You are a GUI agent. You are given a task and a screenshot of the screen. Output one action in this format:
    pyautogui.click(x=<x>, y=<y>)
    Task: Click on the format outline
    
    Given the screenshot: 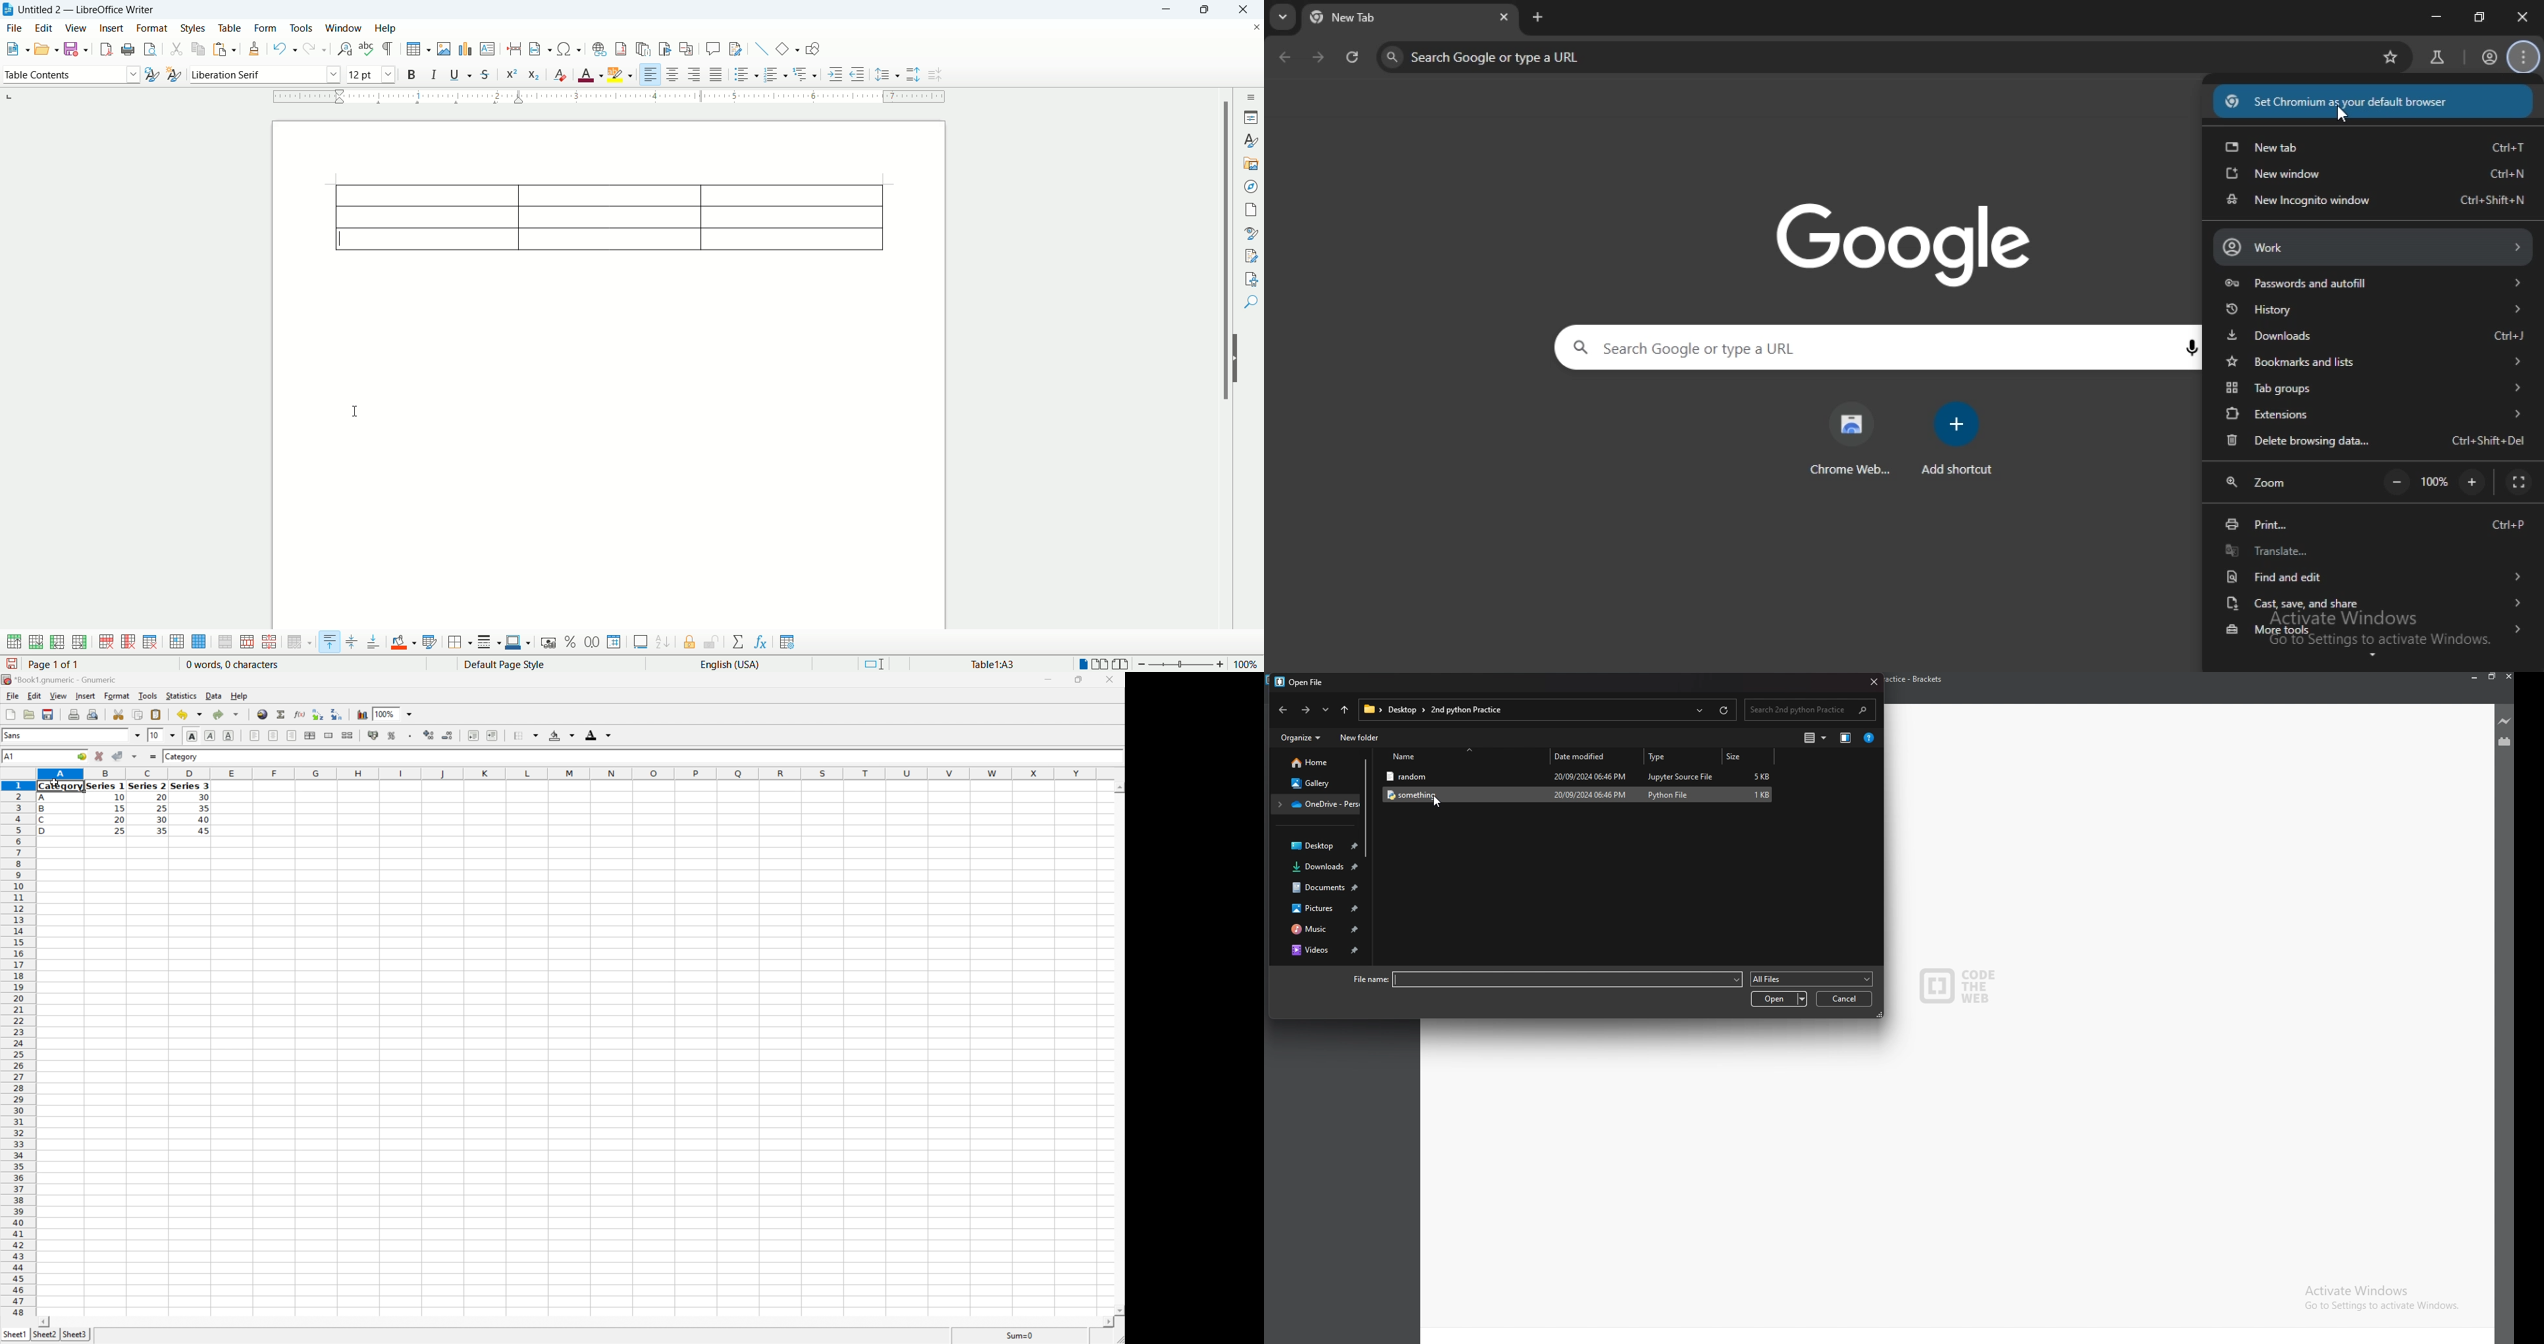 What is the action you would take?
    pyautogui.click(x=806, y=74)
    